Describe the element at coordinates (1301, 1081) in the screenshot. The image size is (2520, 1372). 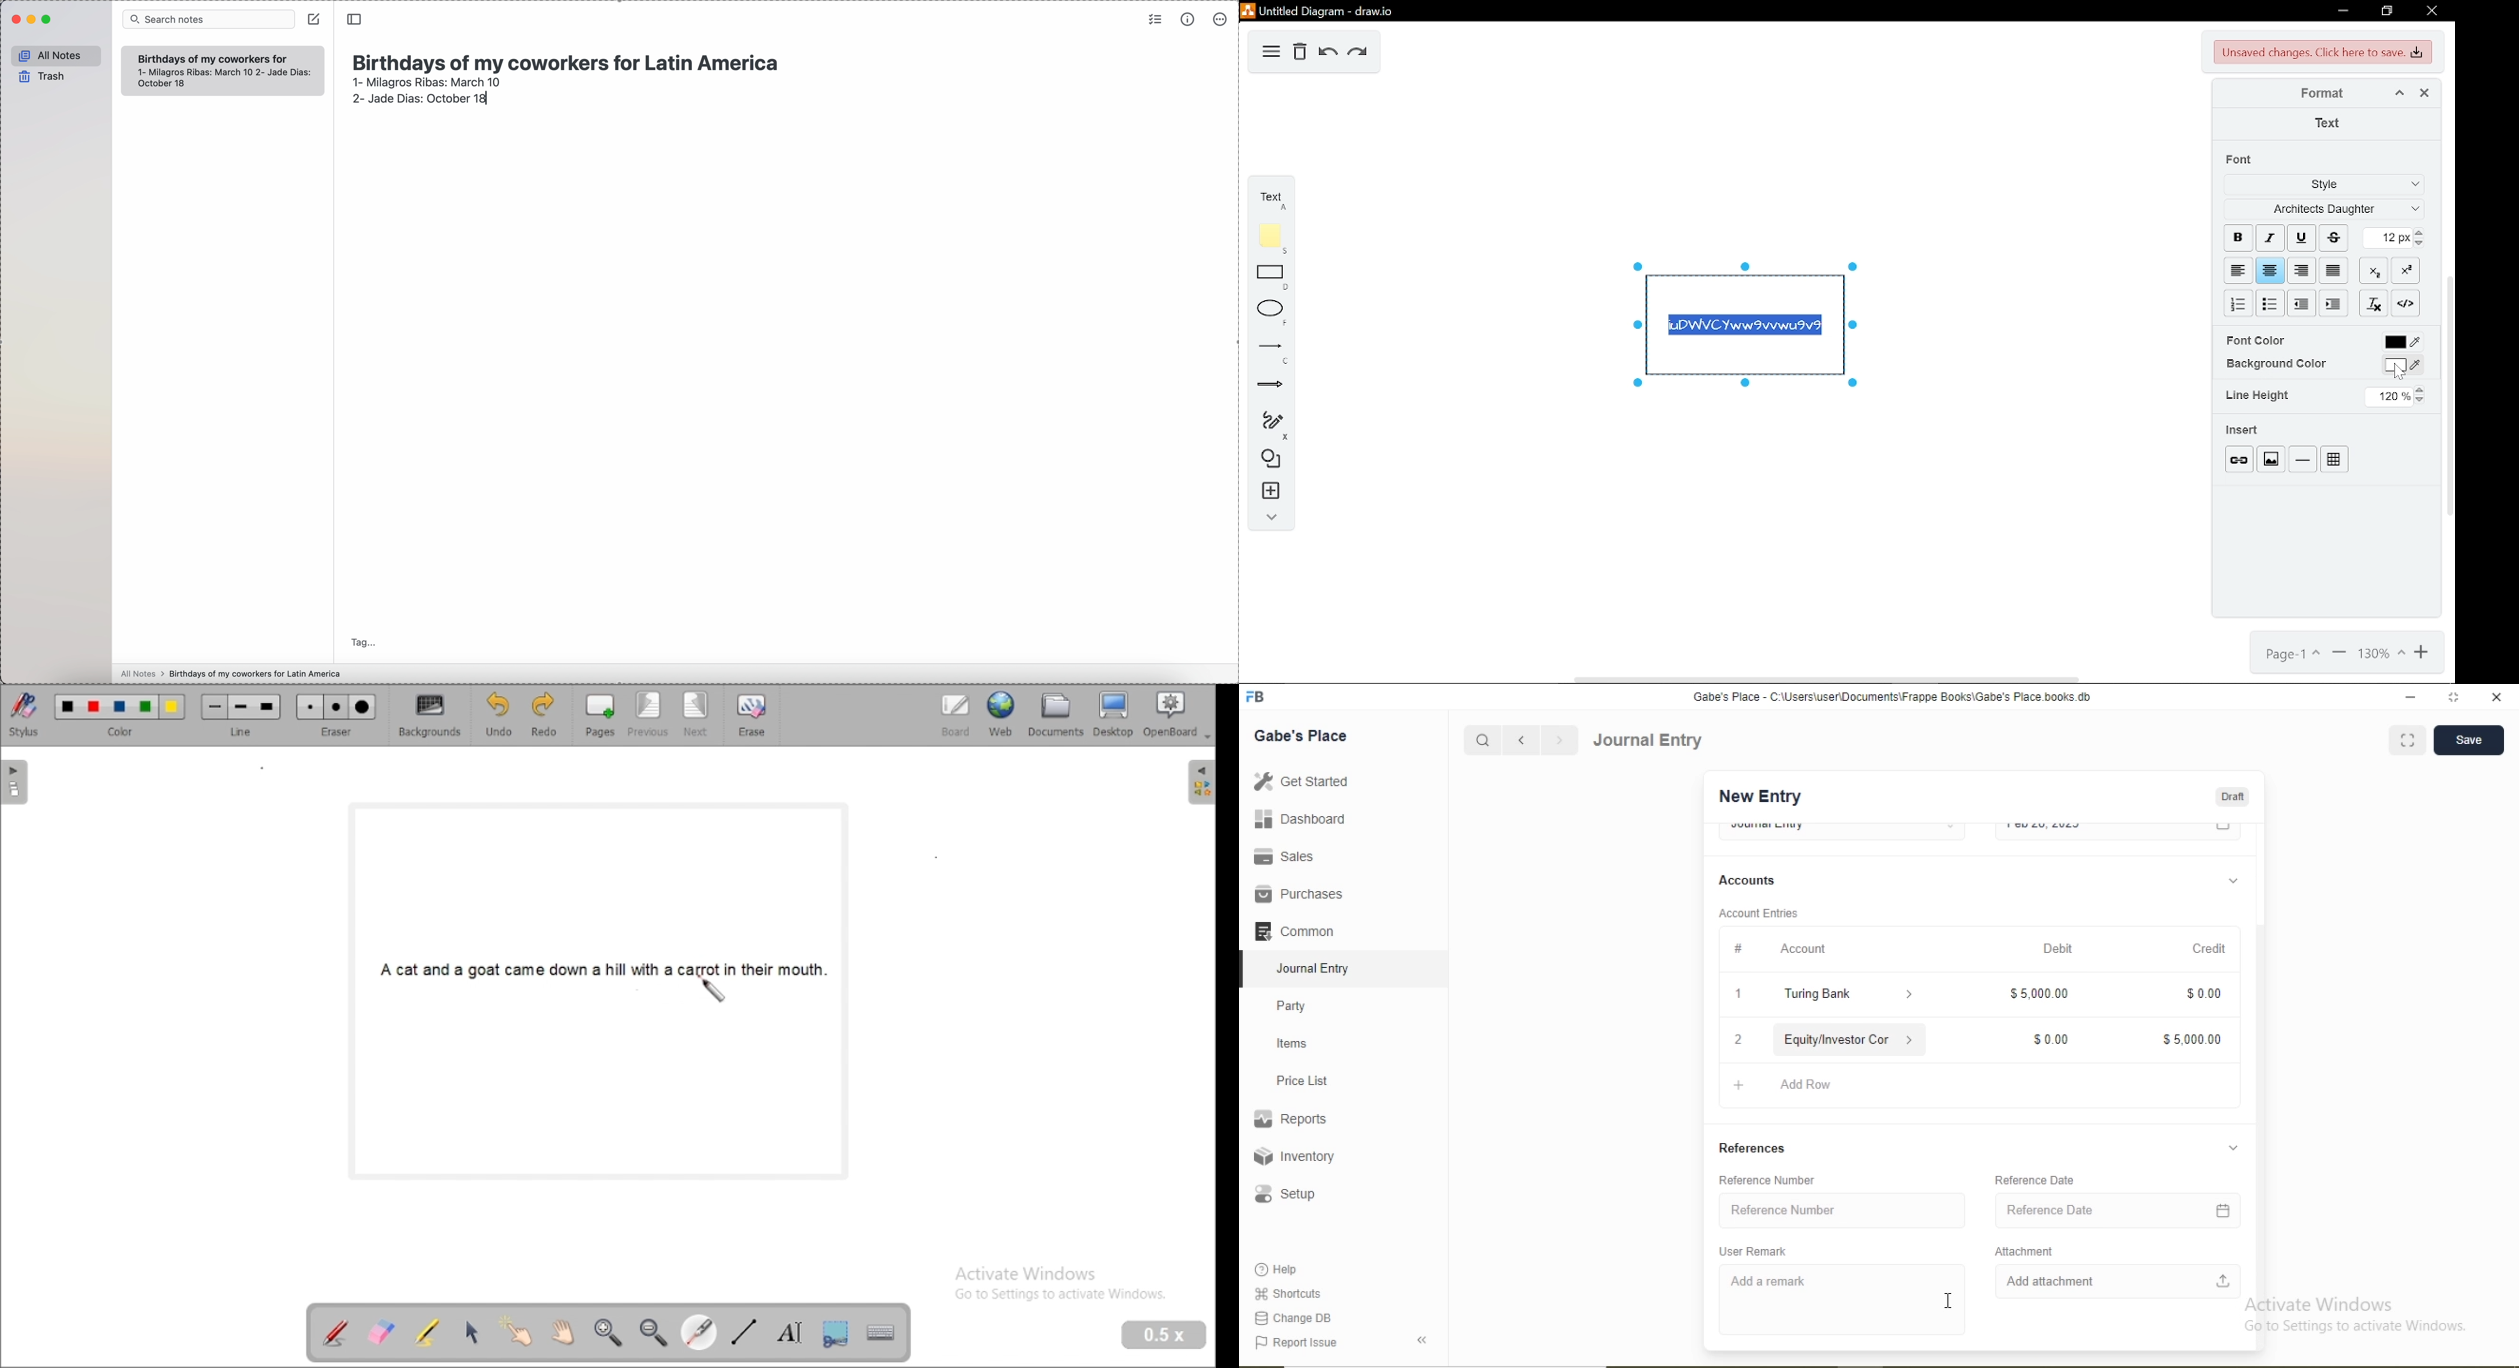
I see `Price List` at that location.